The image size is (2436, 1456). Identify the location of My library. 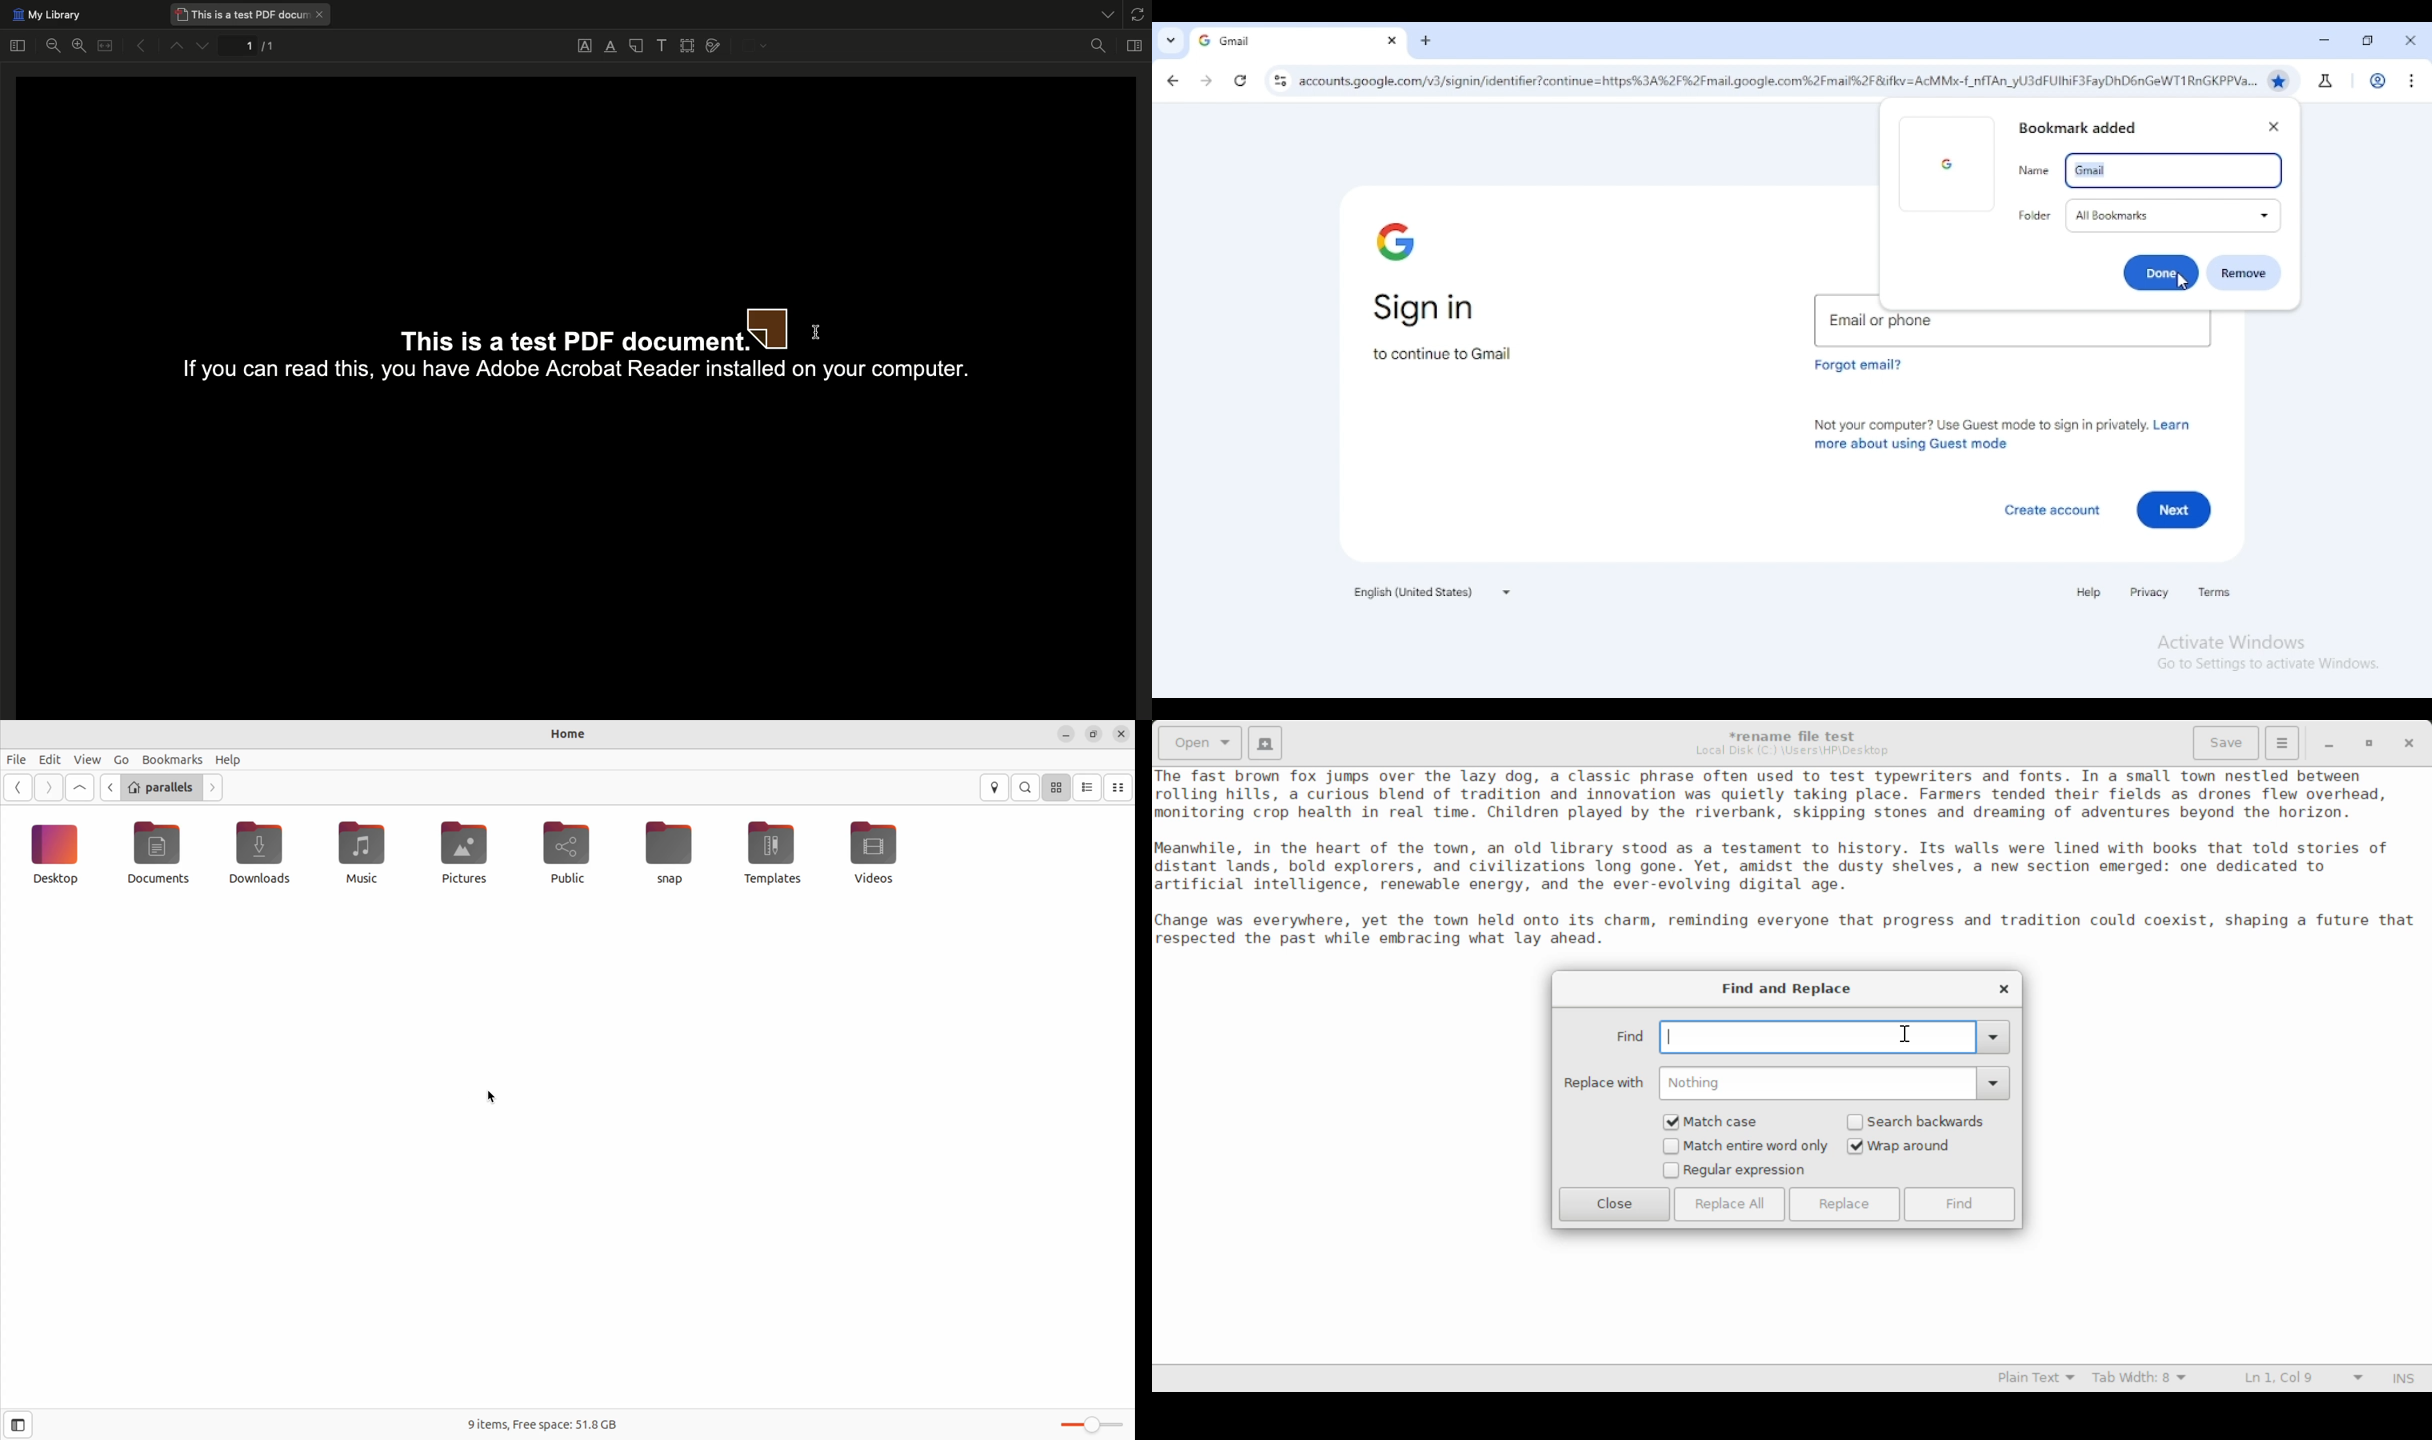
(45, 15).